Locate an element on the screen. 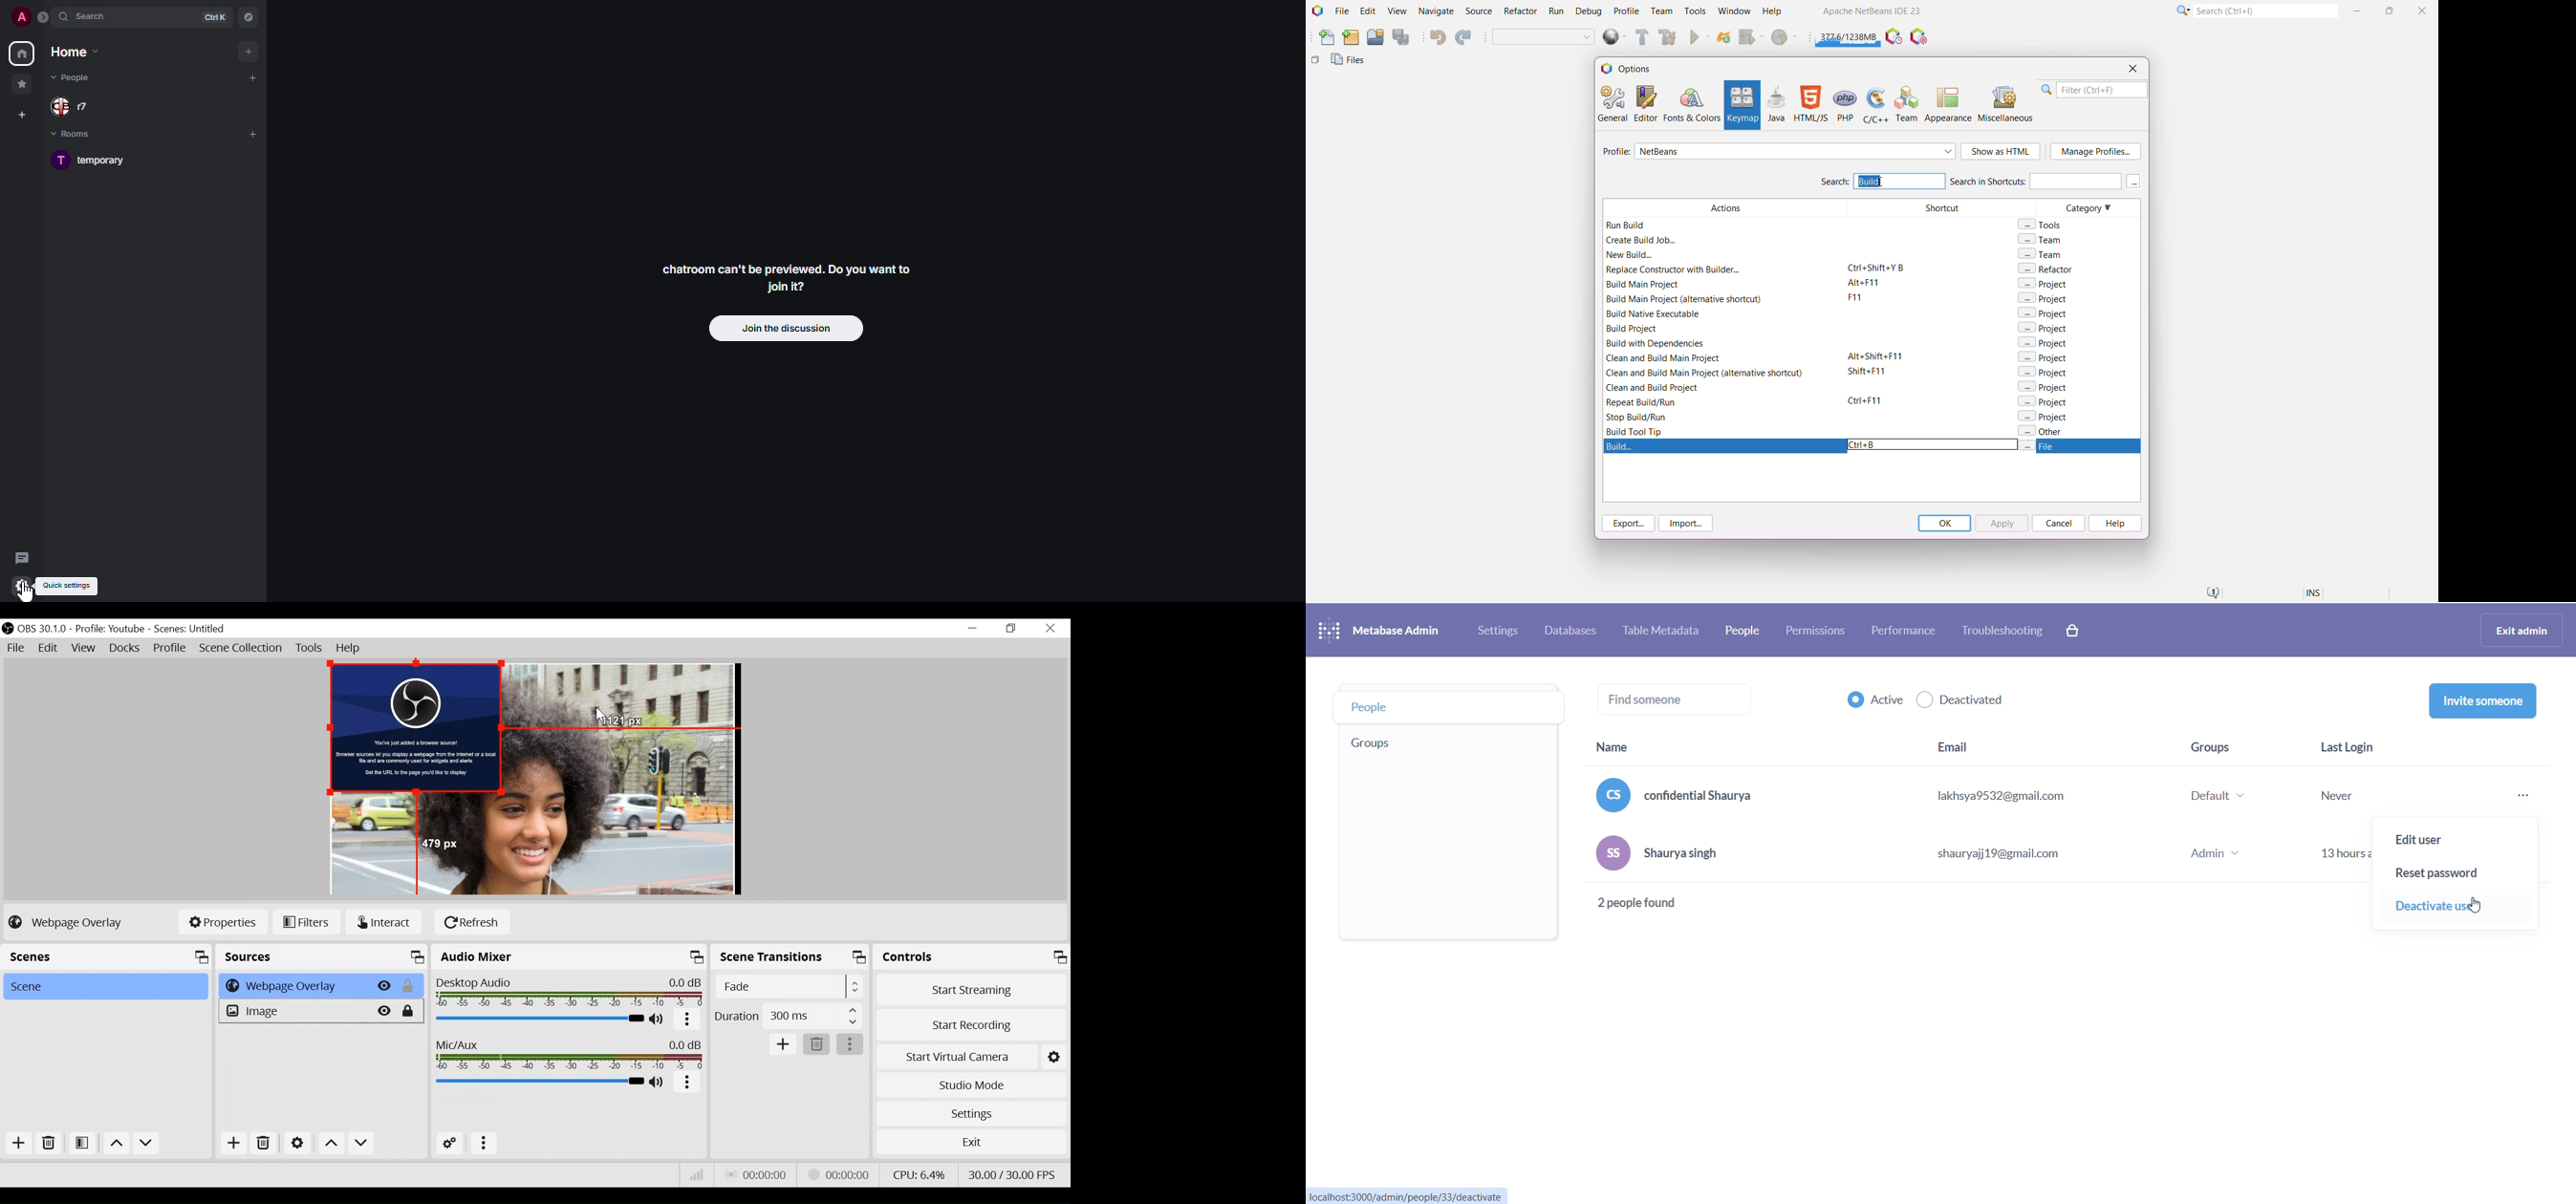 Image resolution: width=2576 pixels, height=1204 pixels. Frame Per Second is located at coordinates (1011, 1175).